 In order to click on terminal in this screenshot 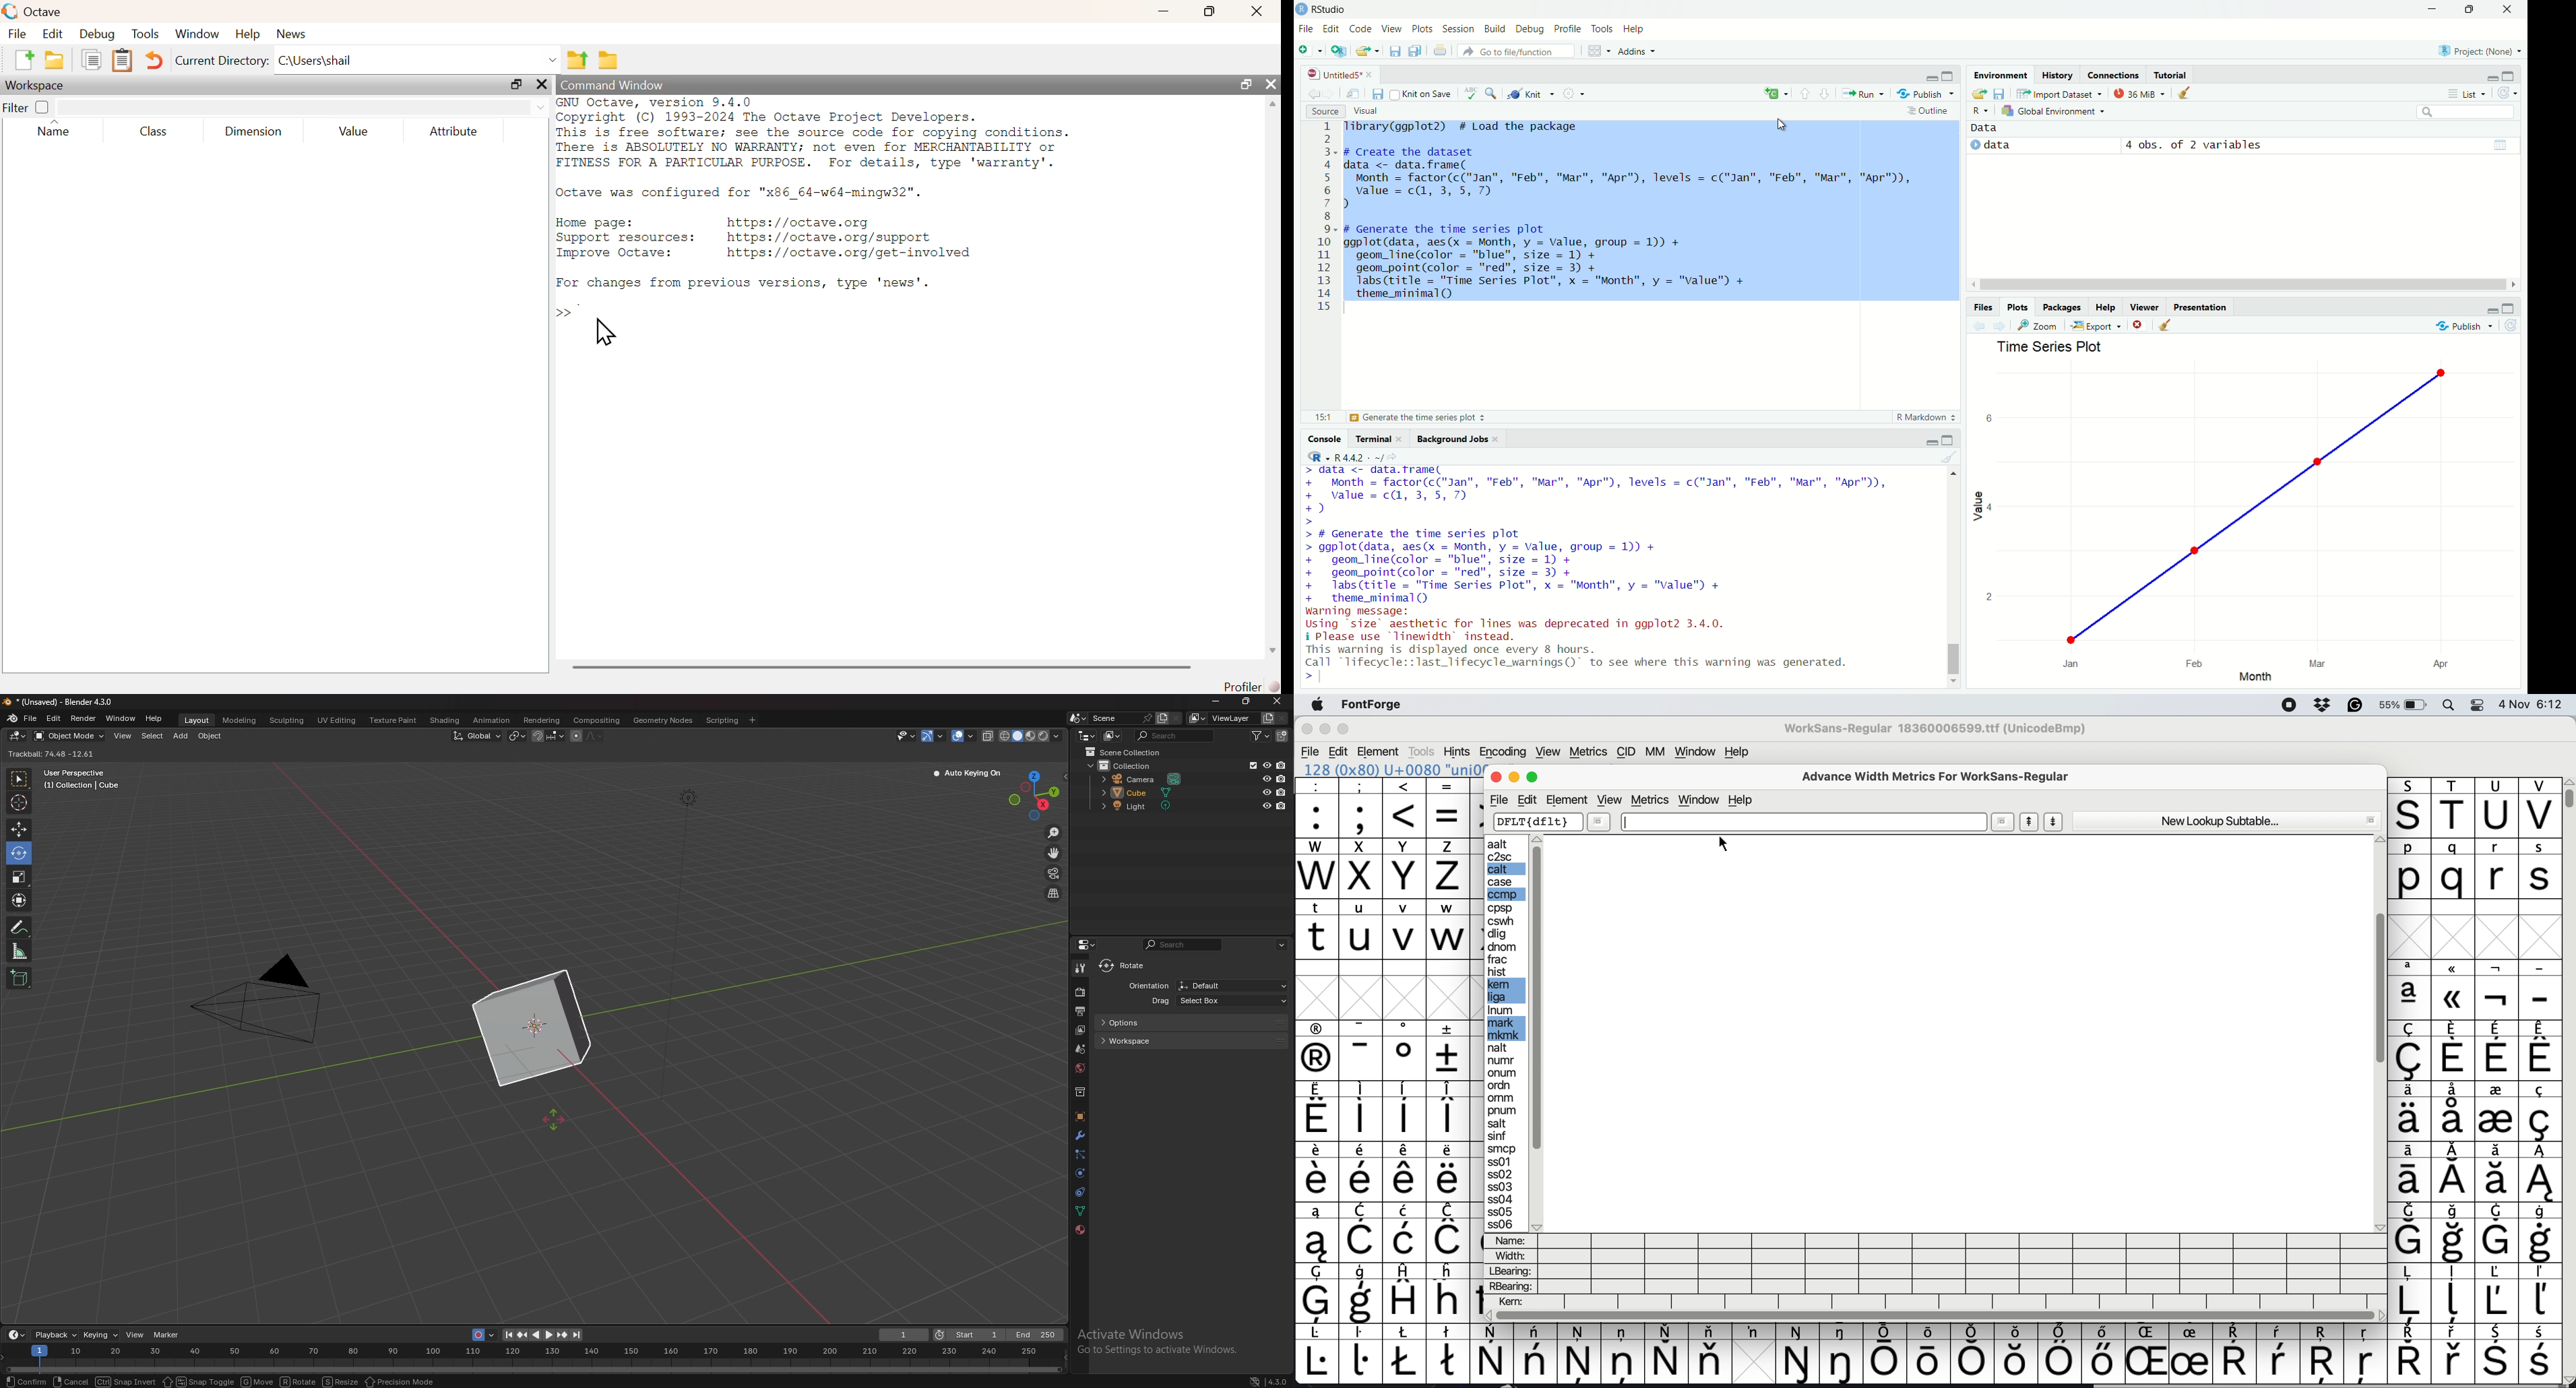, I will do `click(1371, 438)`.